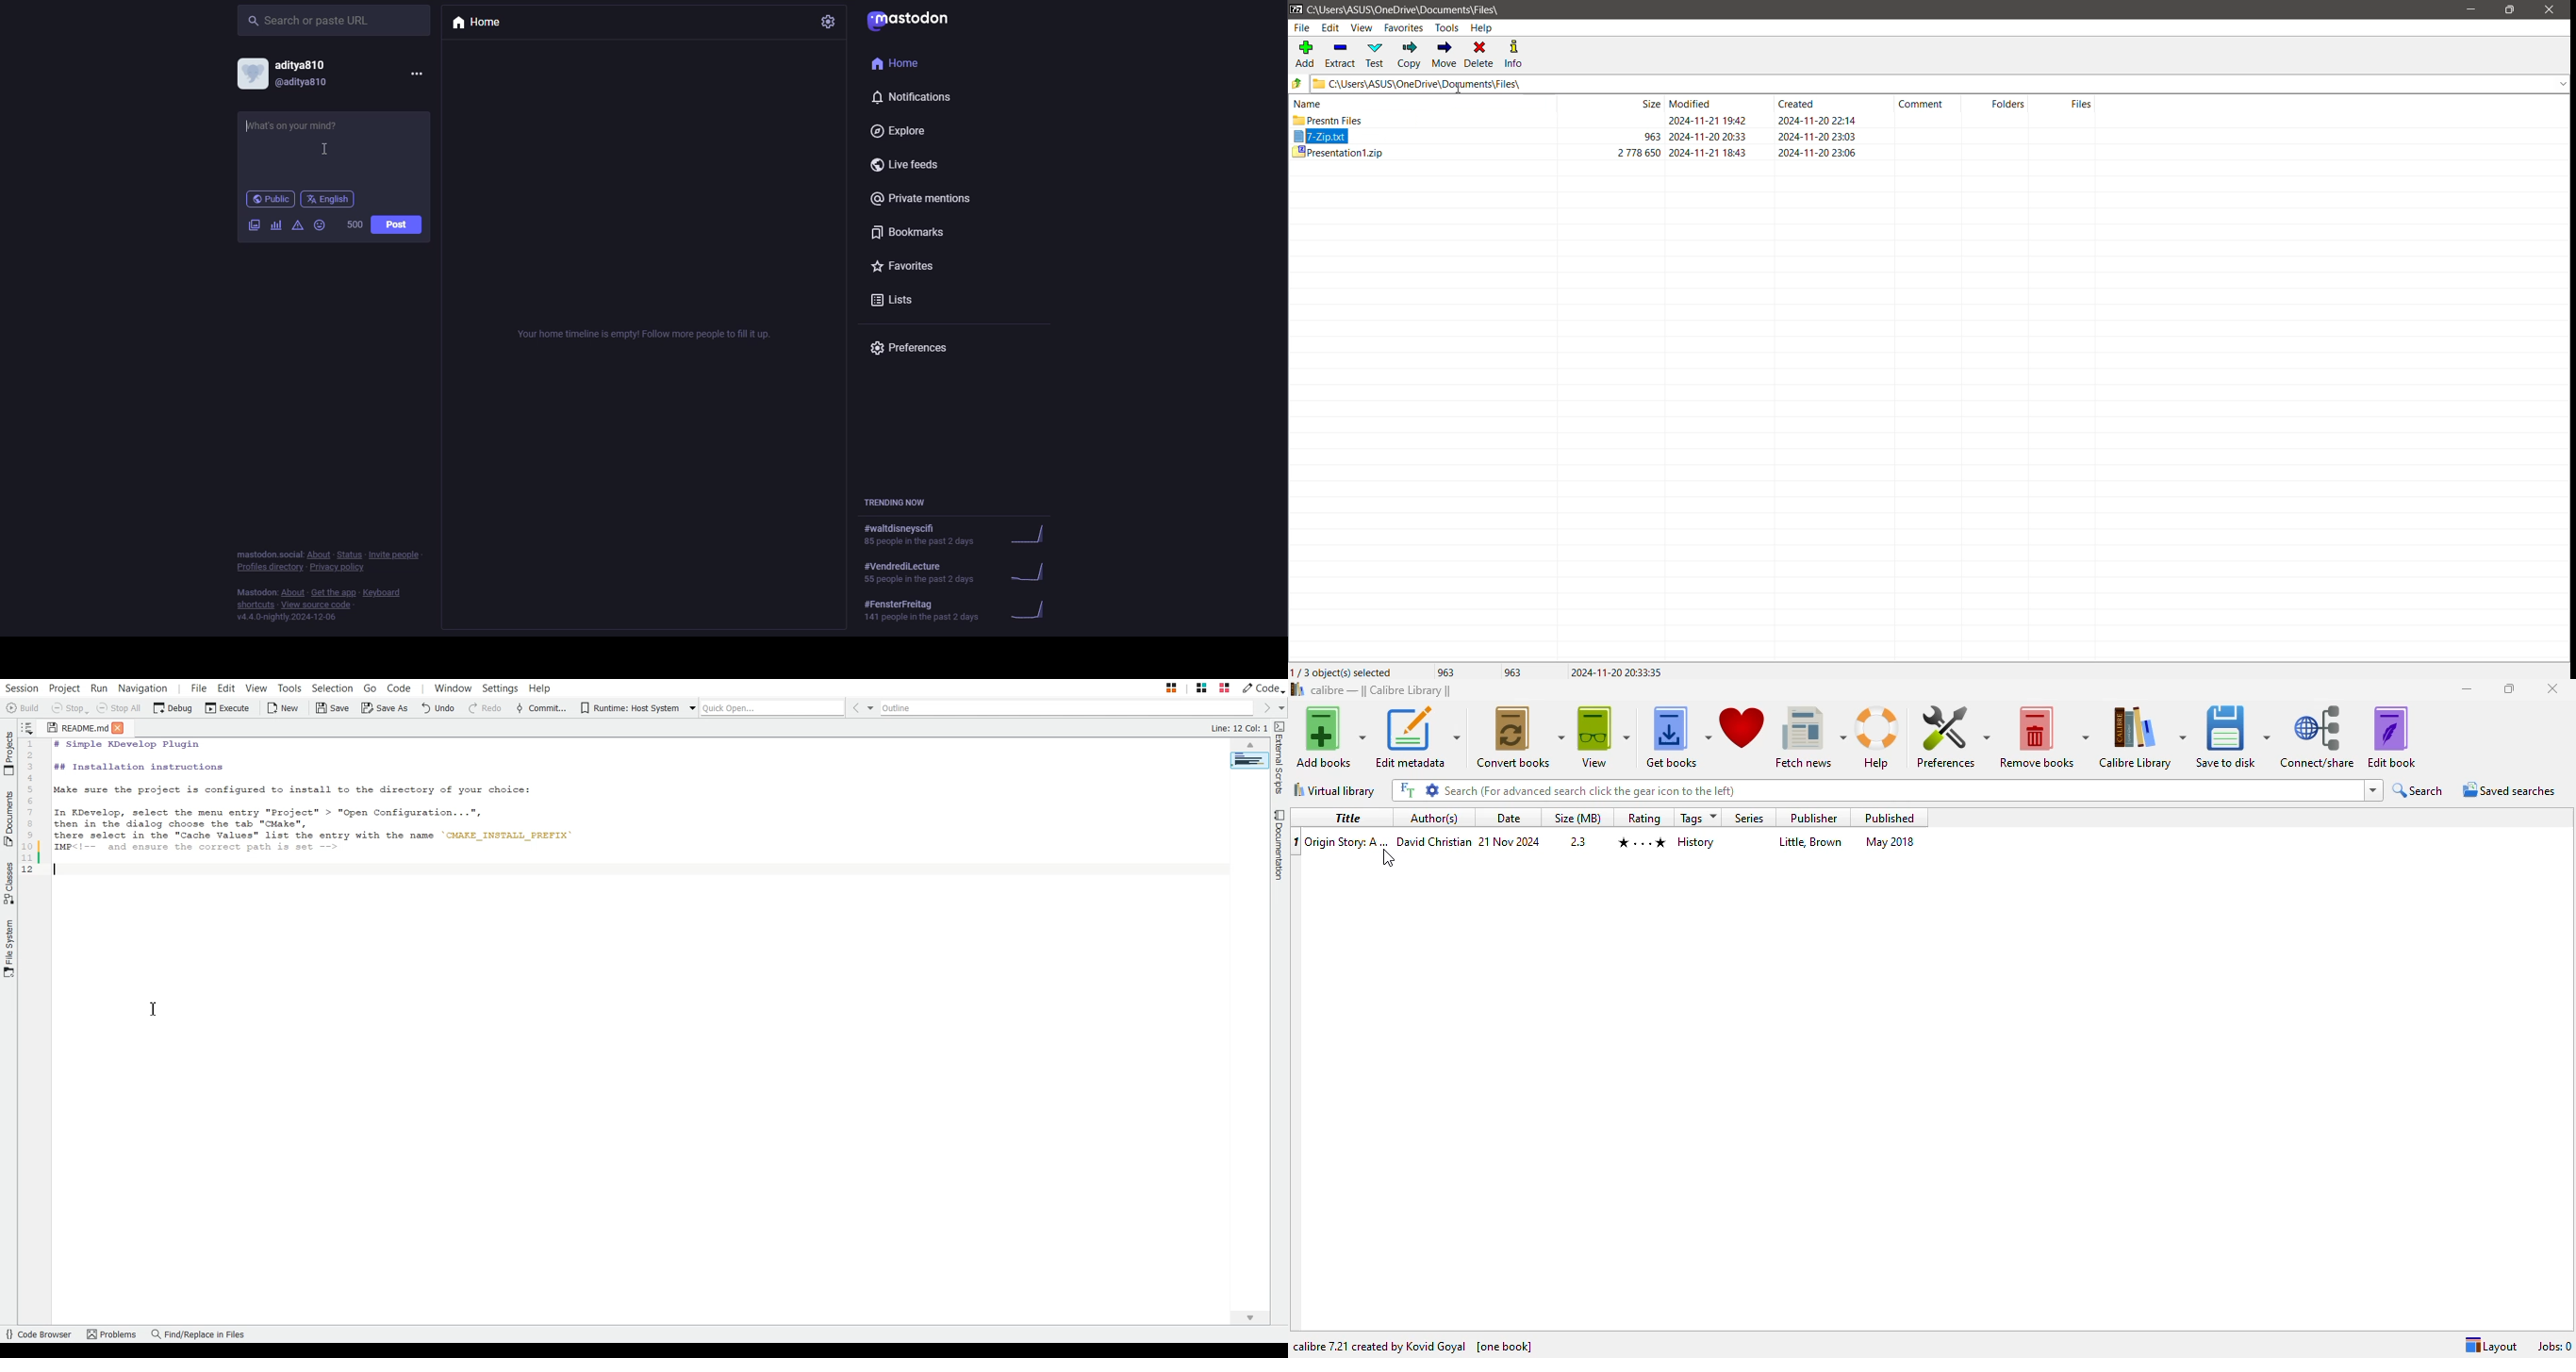 Image resolution: width=2576 pixels, height=1372 pixels. What do you see at coordinates (1519, 54) in the screenshot?
I see `Info` at bounding box center [1519, 54].